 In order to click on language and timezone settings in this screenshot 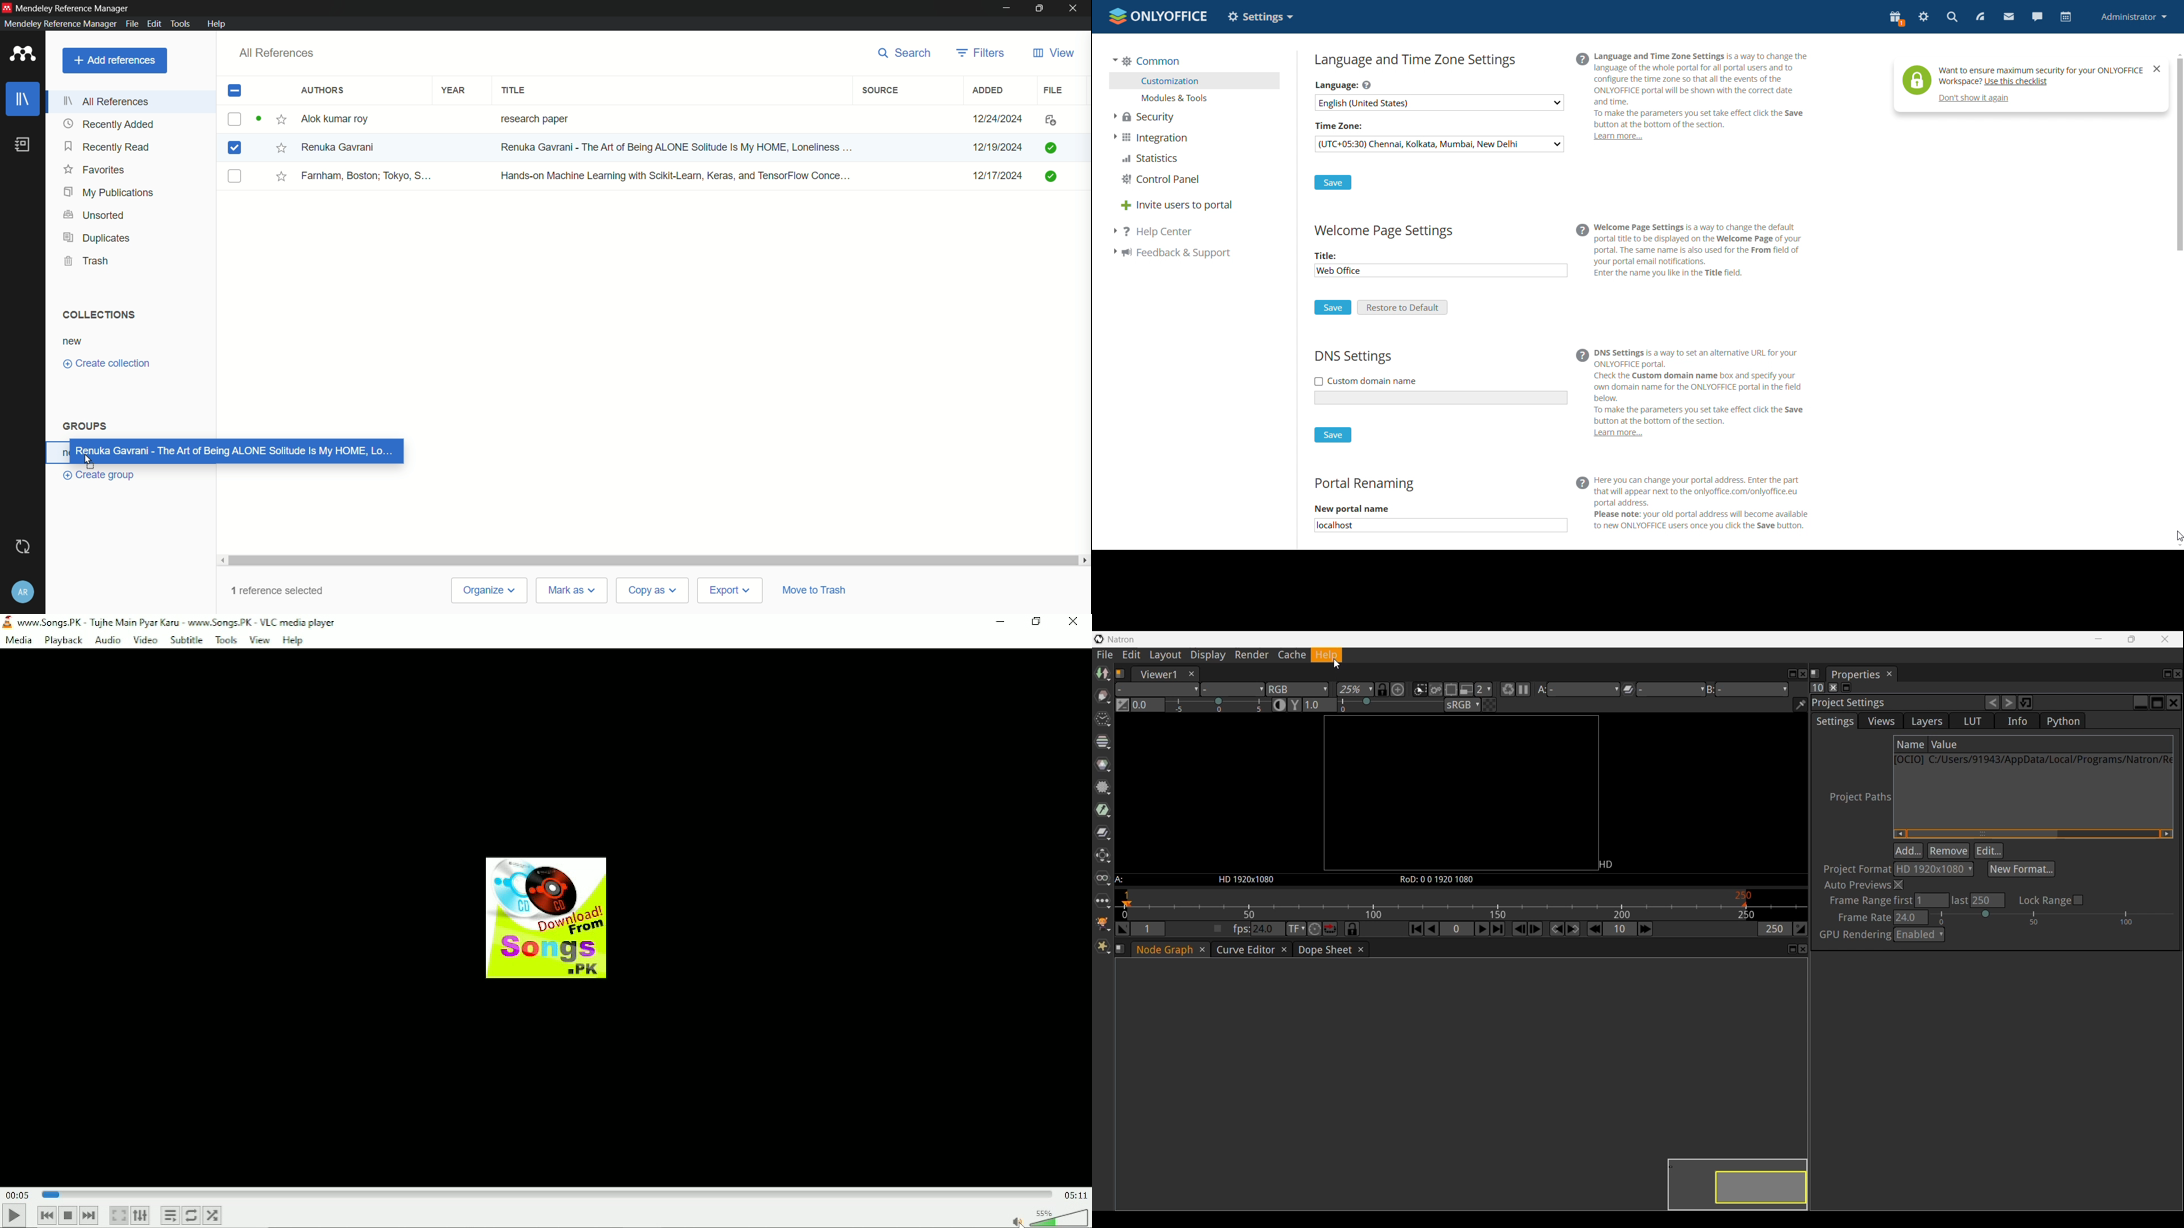, I will do `click(1414, 60)`.